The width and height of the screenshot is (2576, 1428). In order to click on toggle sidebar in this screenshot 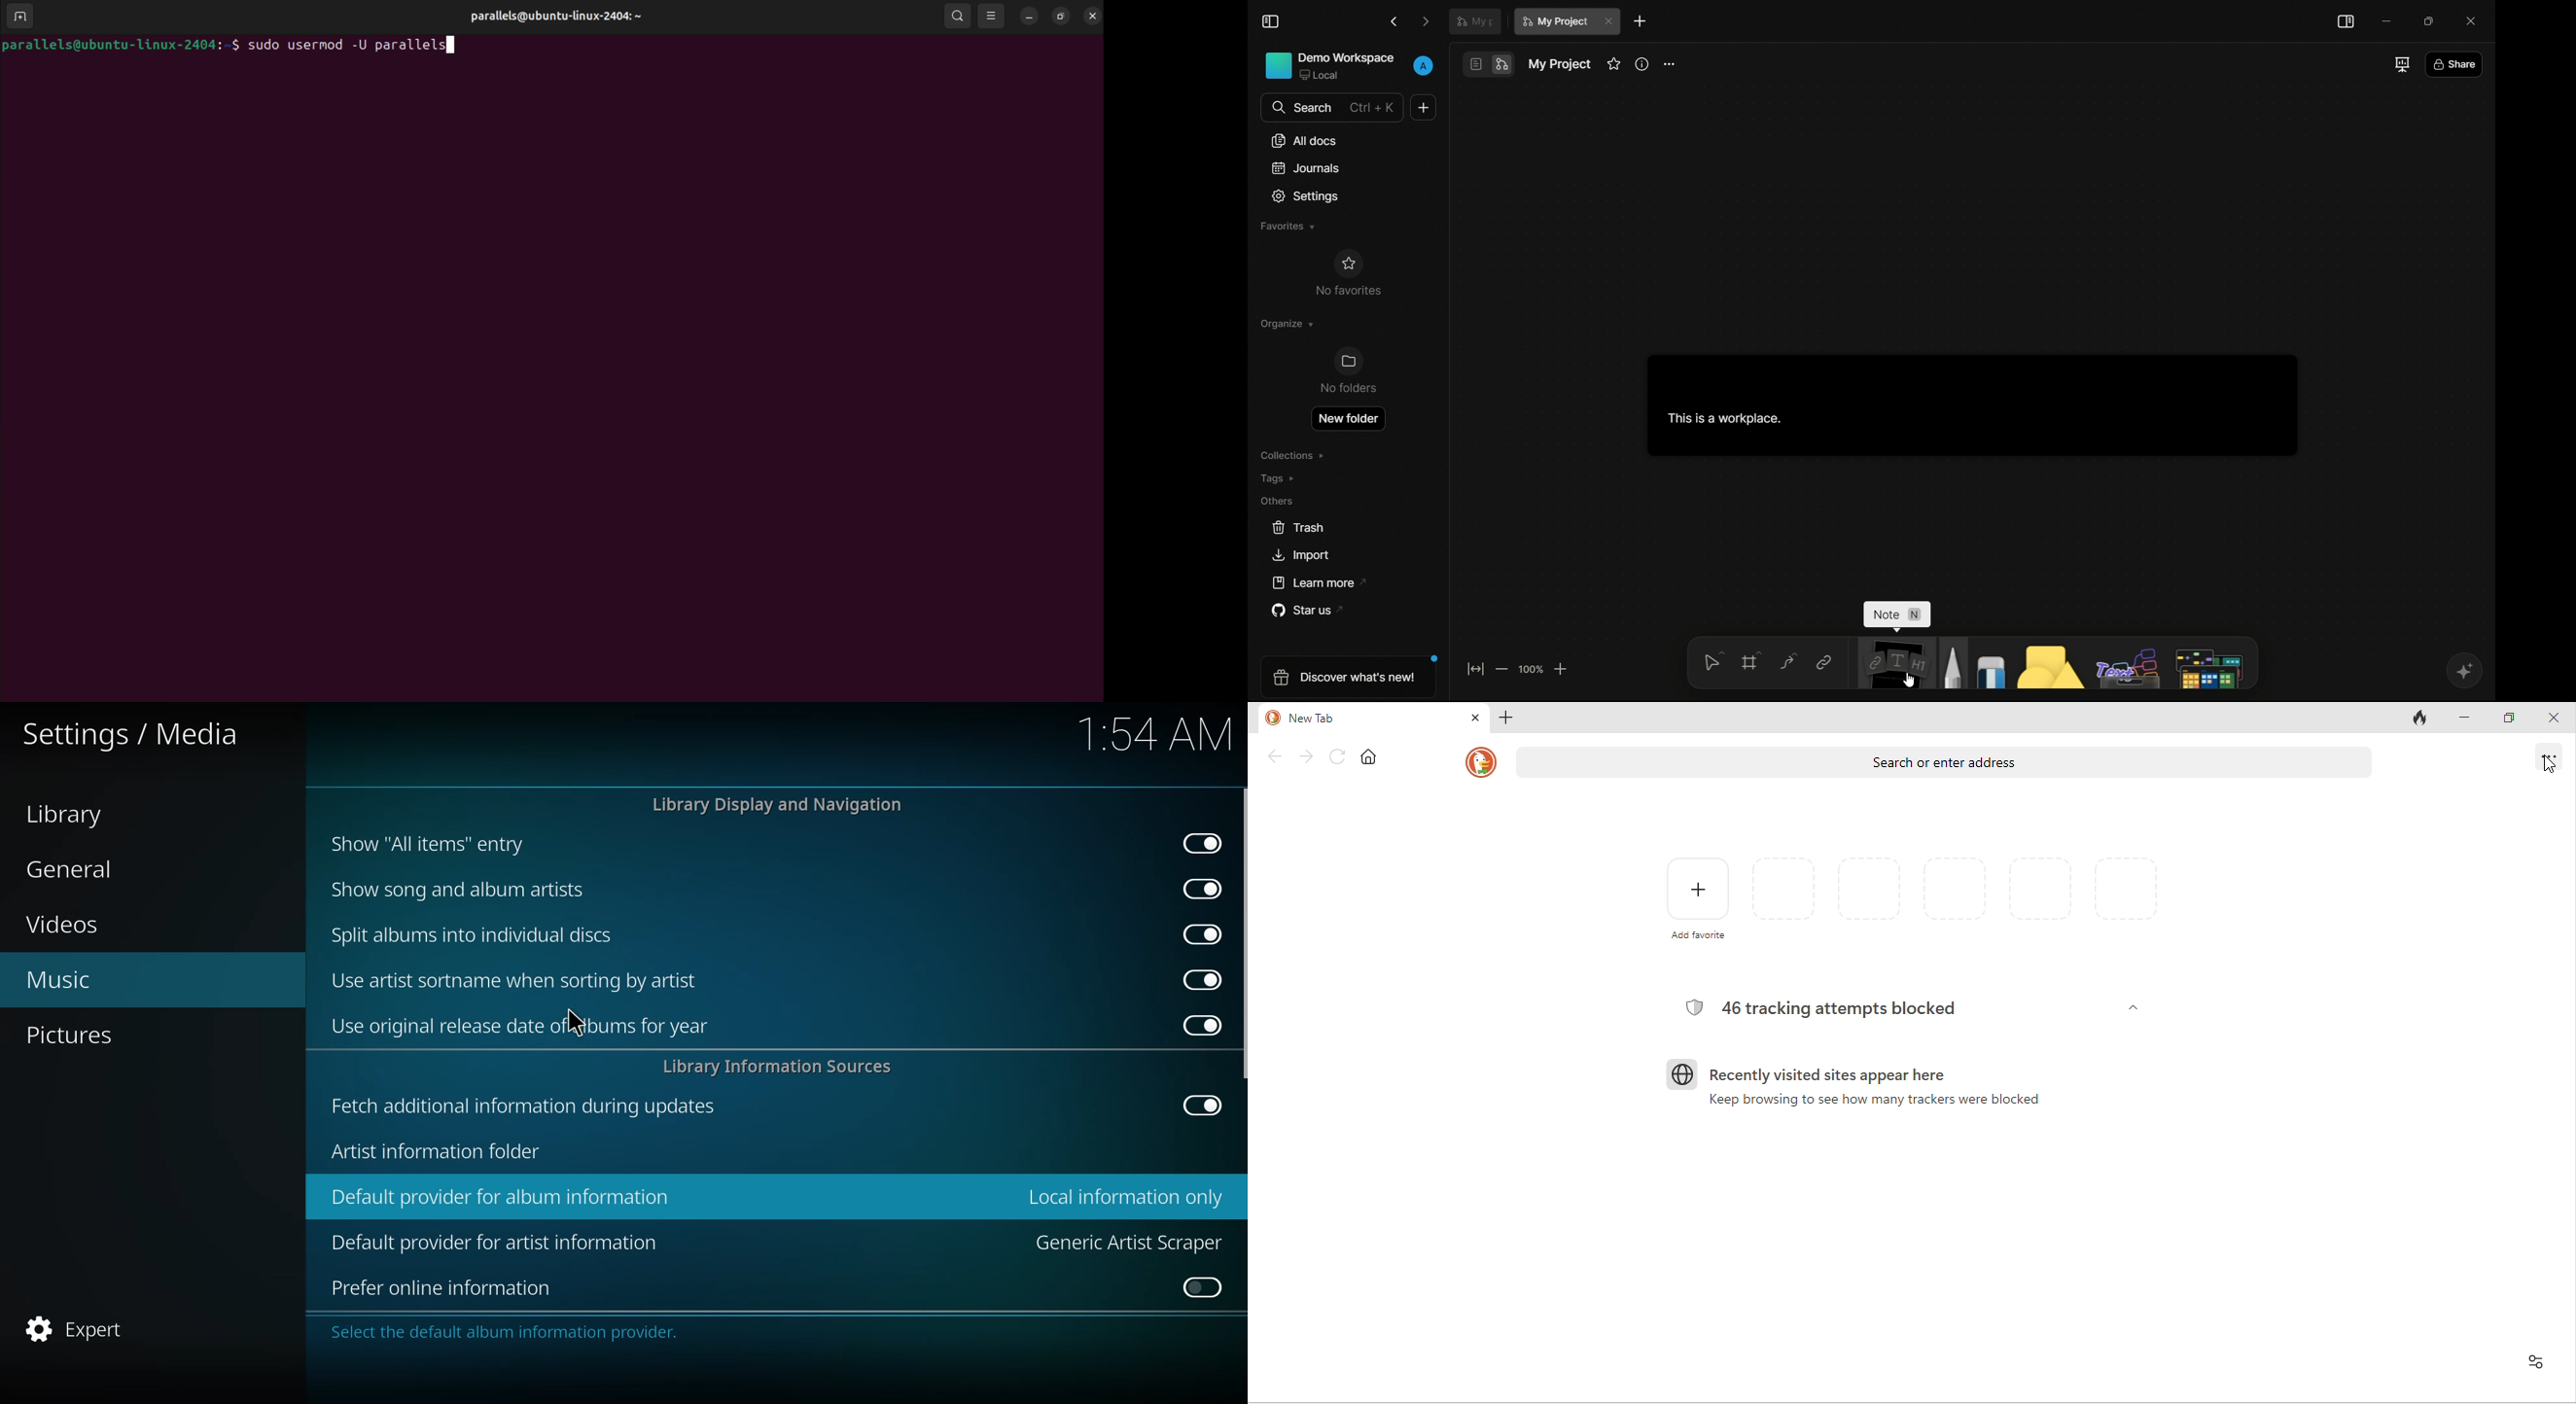, I will do `click(2347, 22)`.